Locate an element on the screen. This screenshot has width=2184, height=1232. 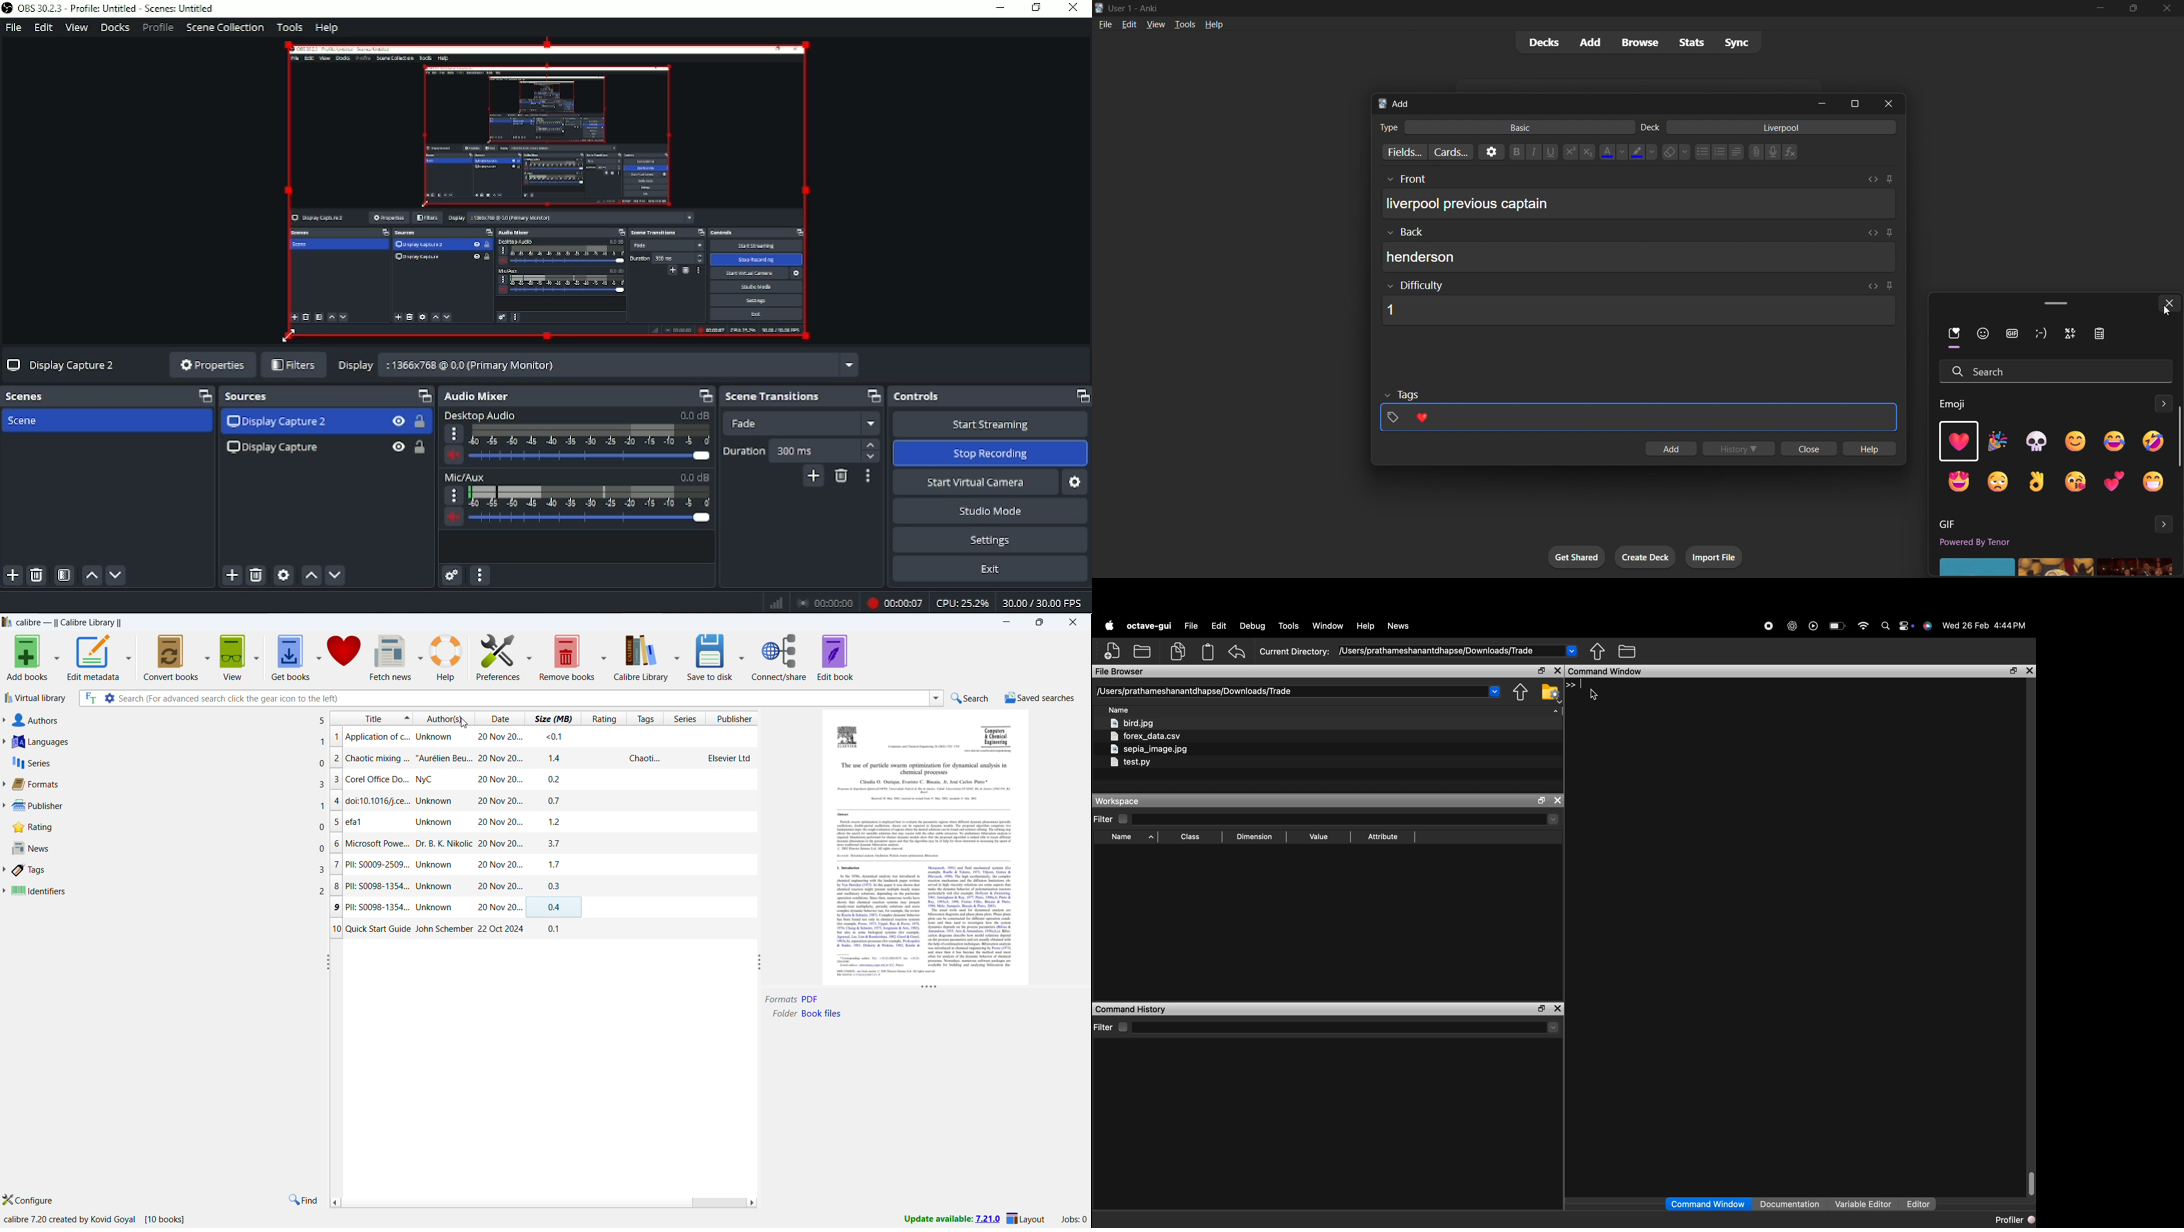
scale is located at coordinates (590, 436).